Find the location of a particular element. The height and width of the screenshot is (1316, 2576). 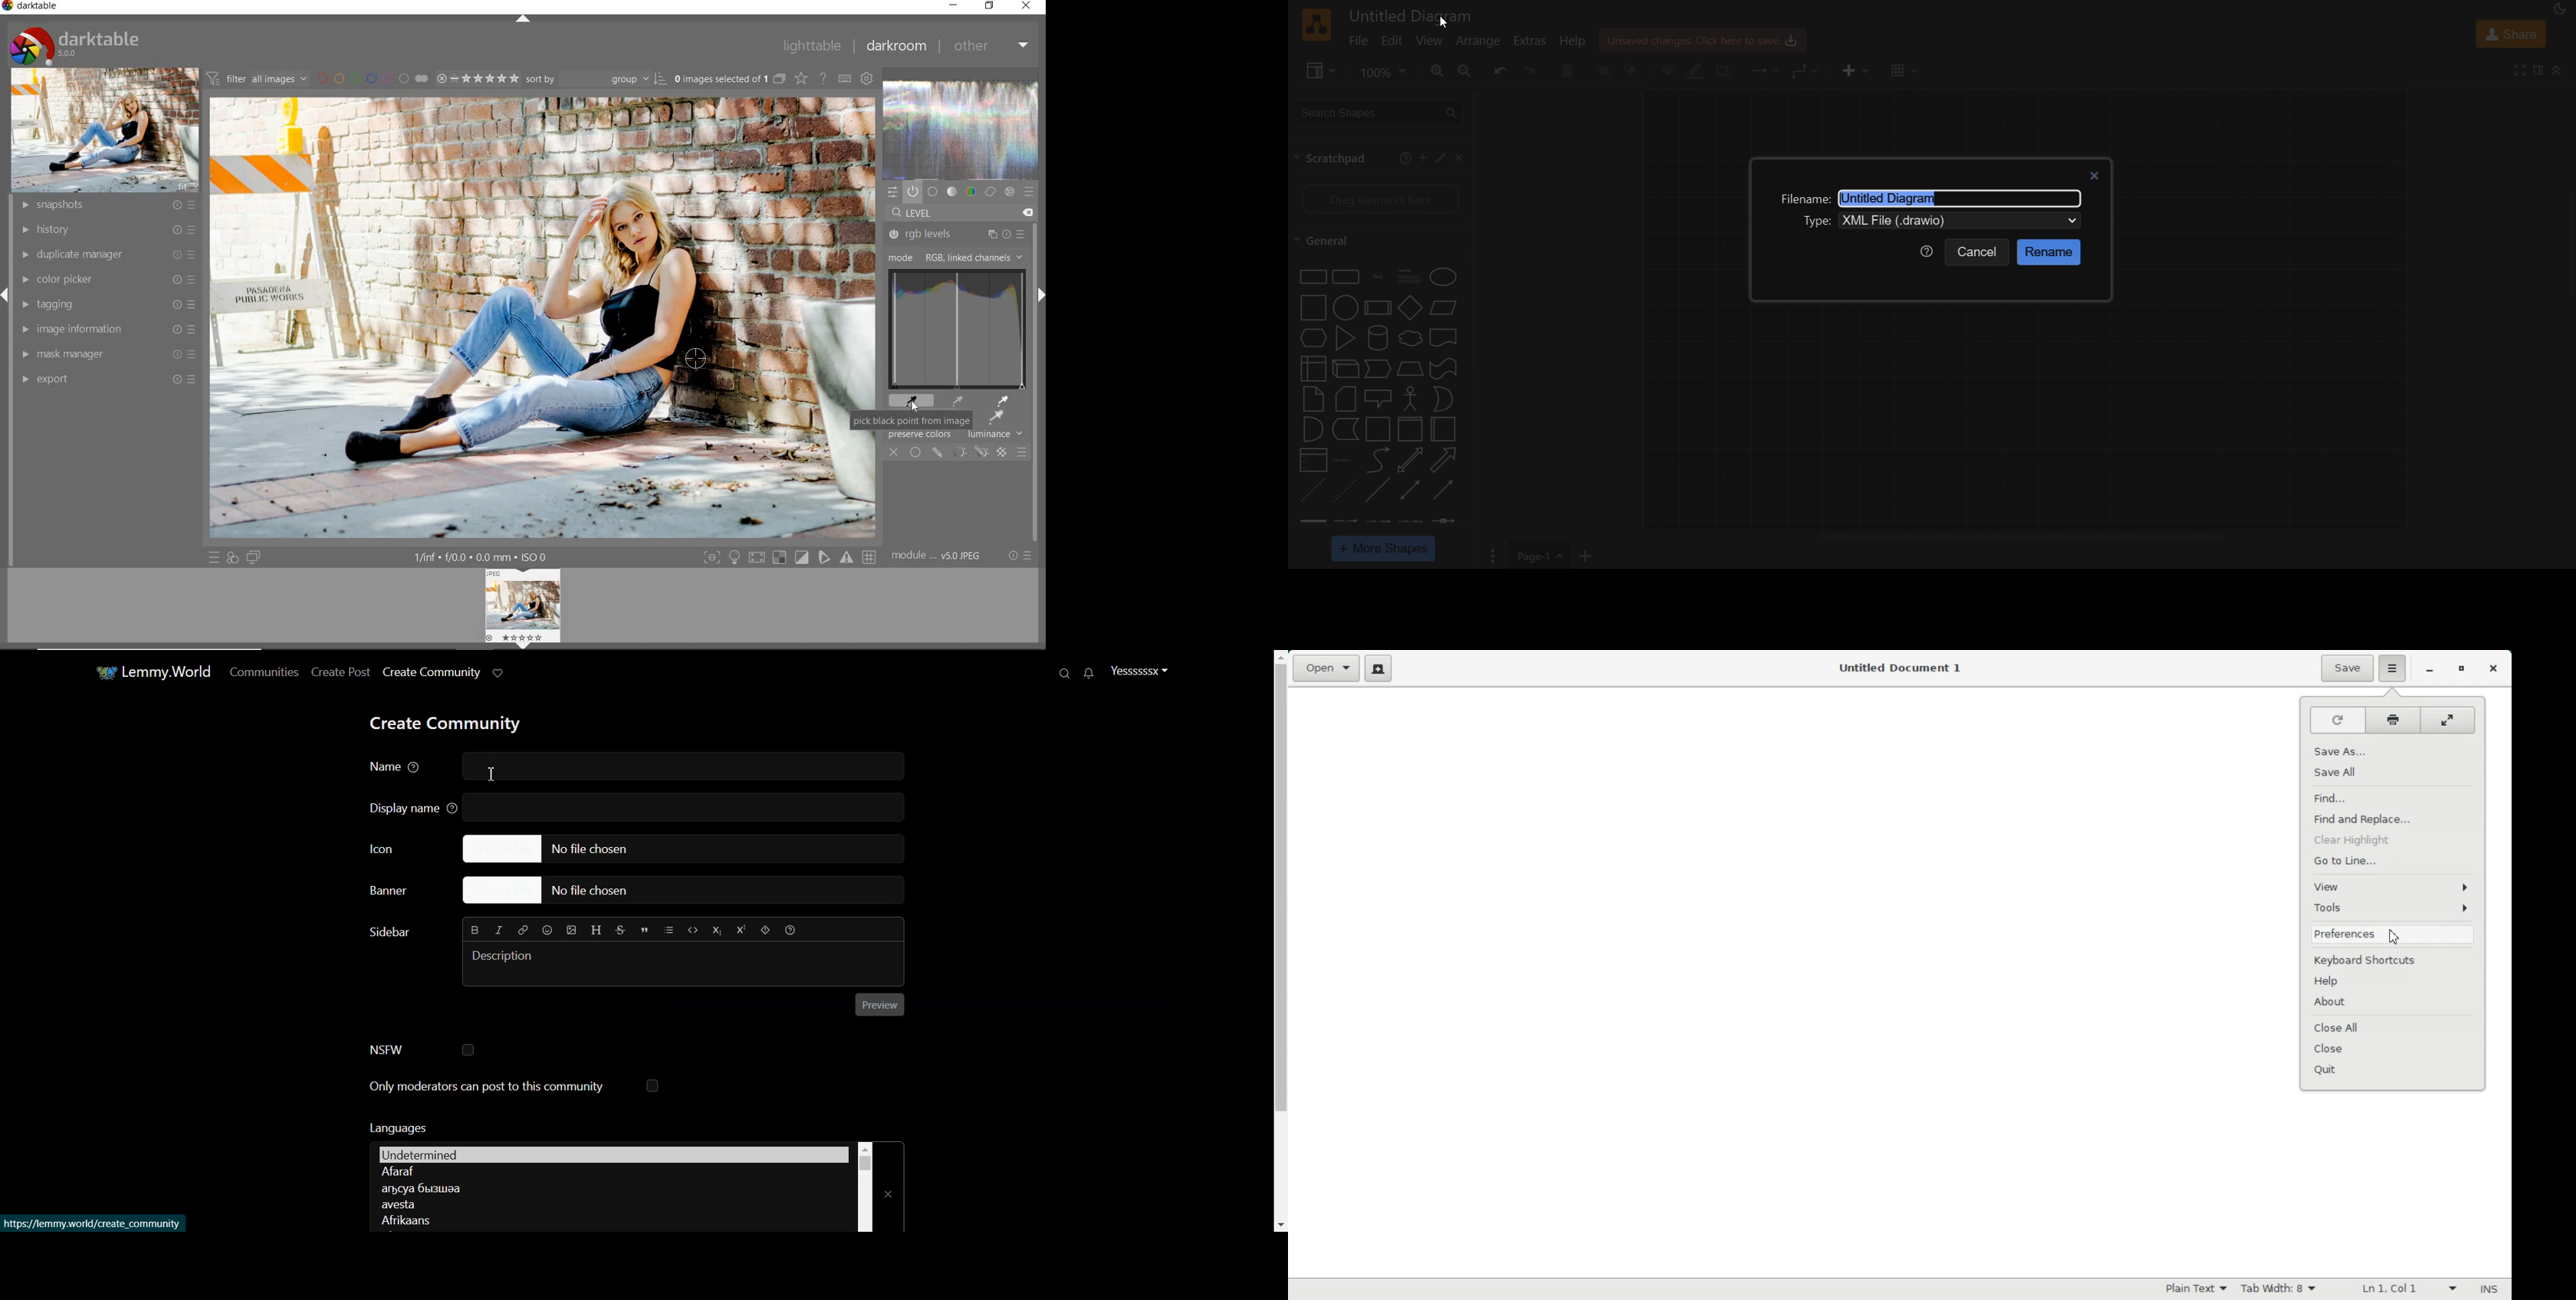

rgb levels for drag is located at coordinates (957, 329).